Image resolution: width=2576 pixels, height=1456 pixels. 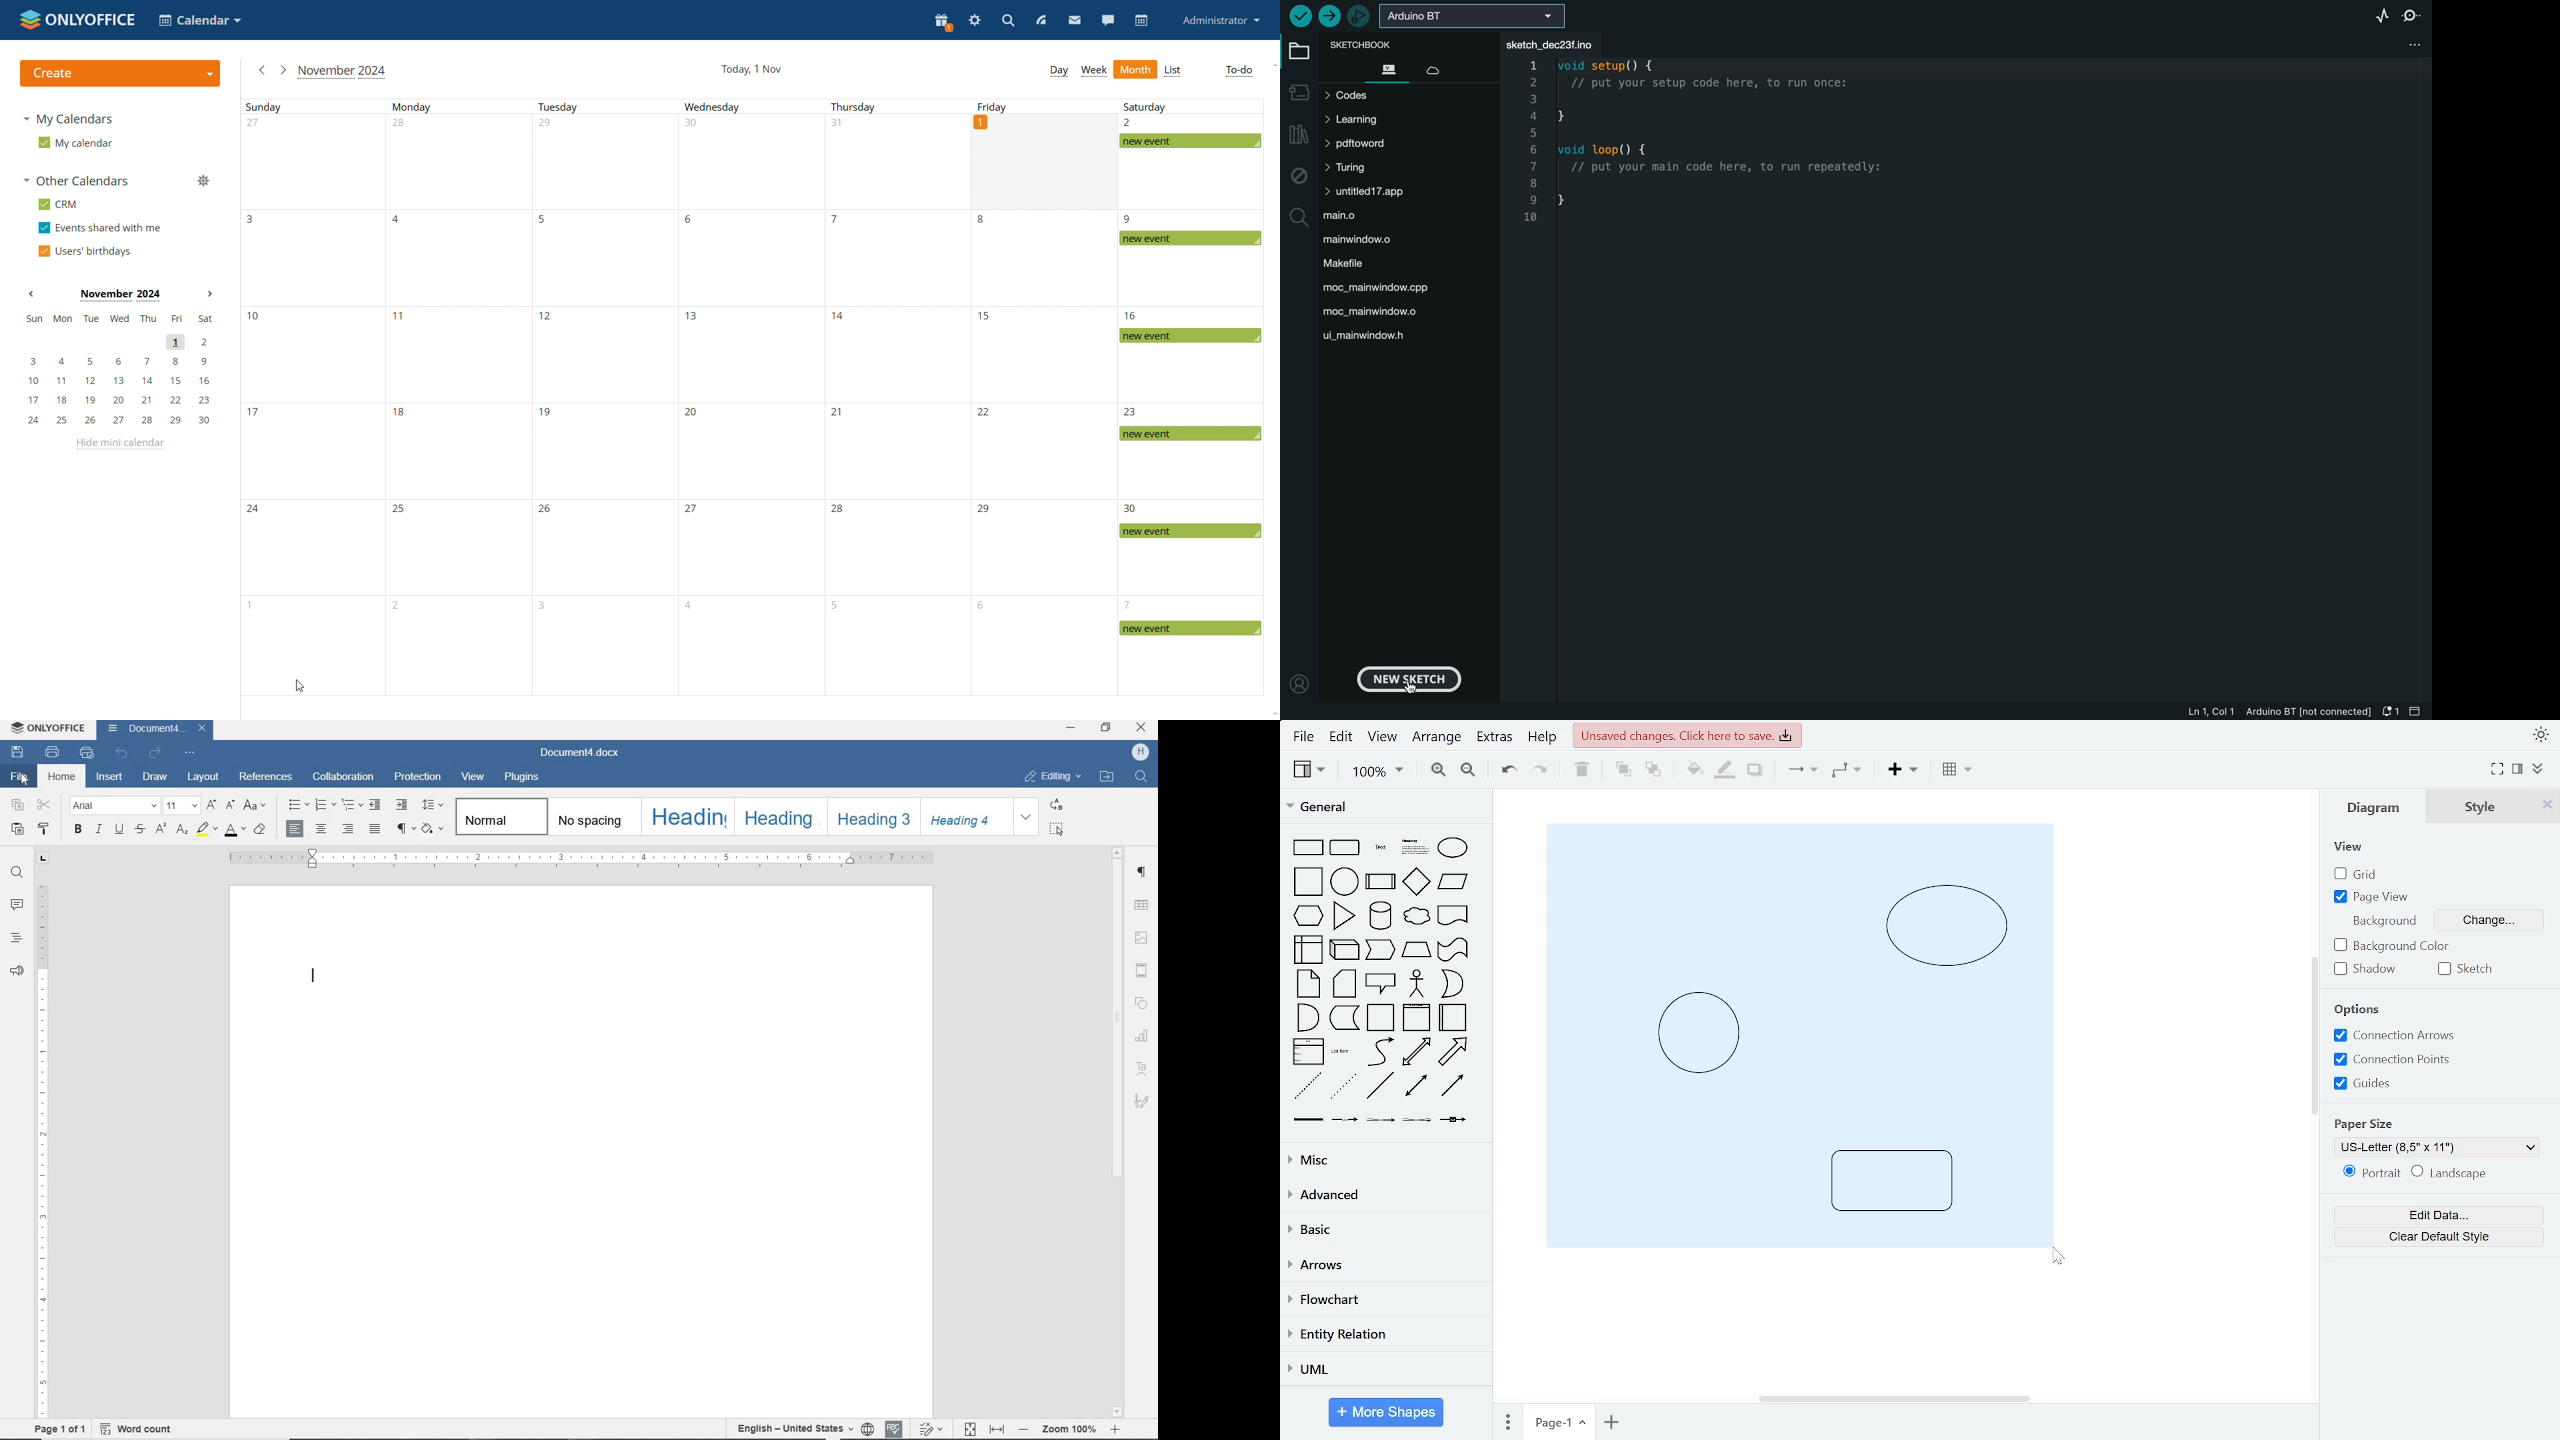 I want to click on table, so click(x=1954, y=771).